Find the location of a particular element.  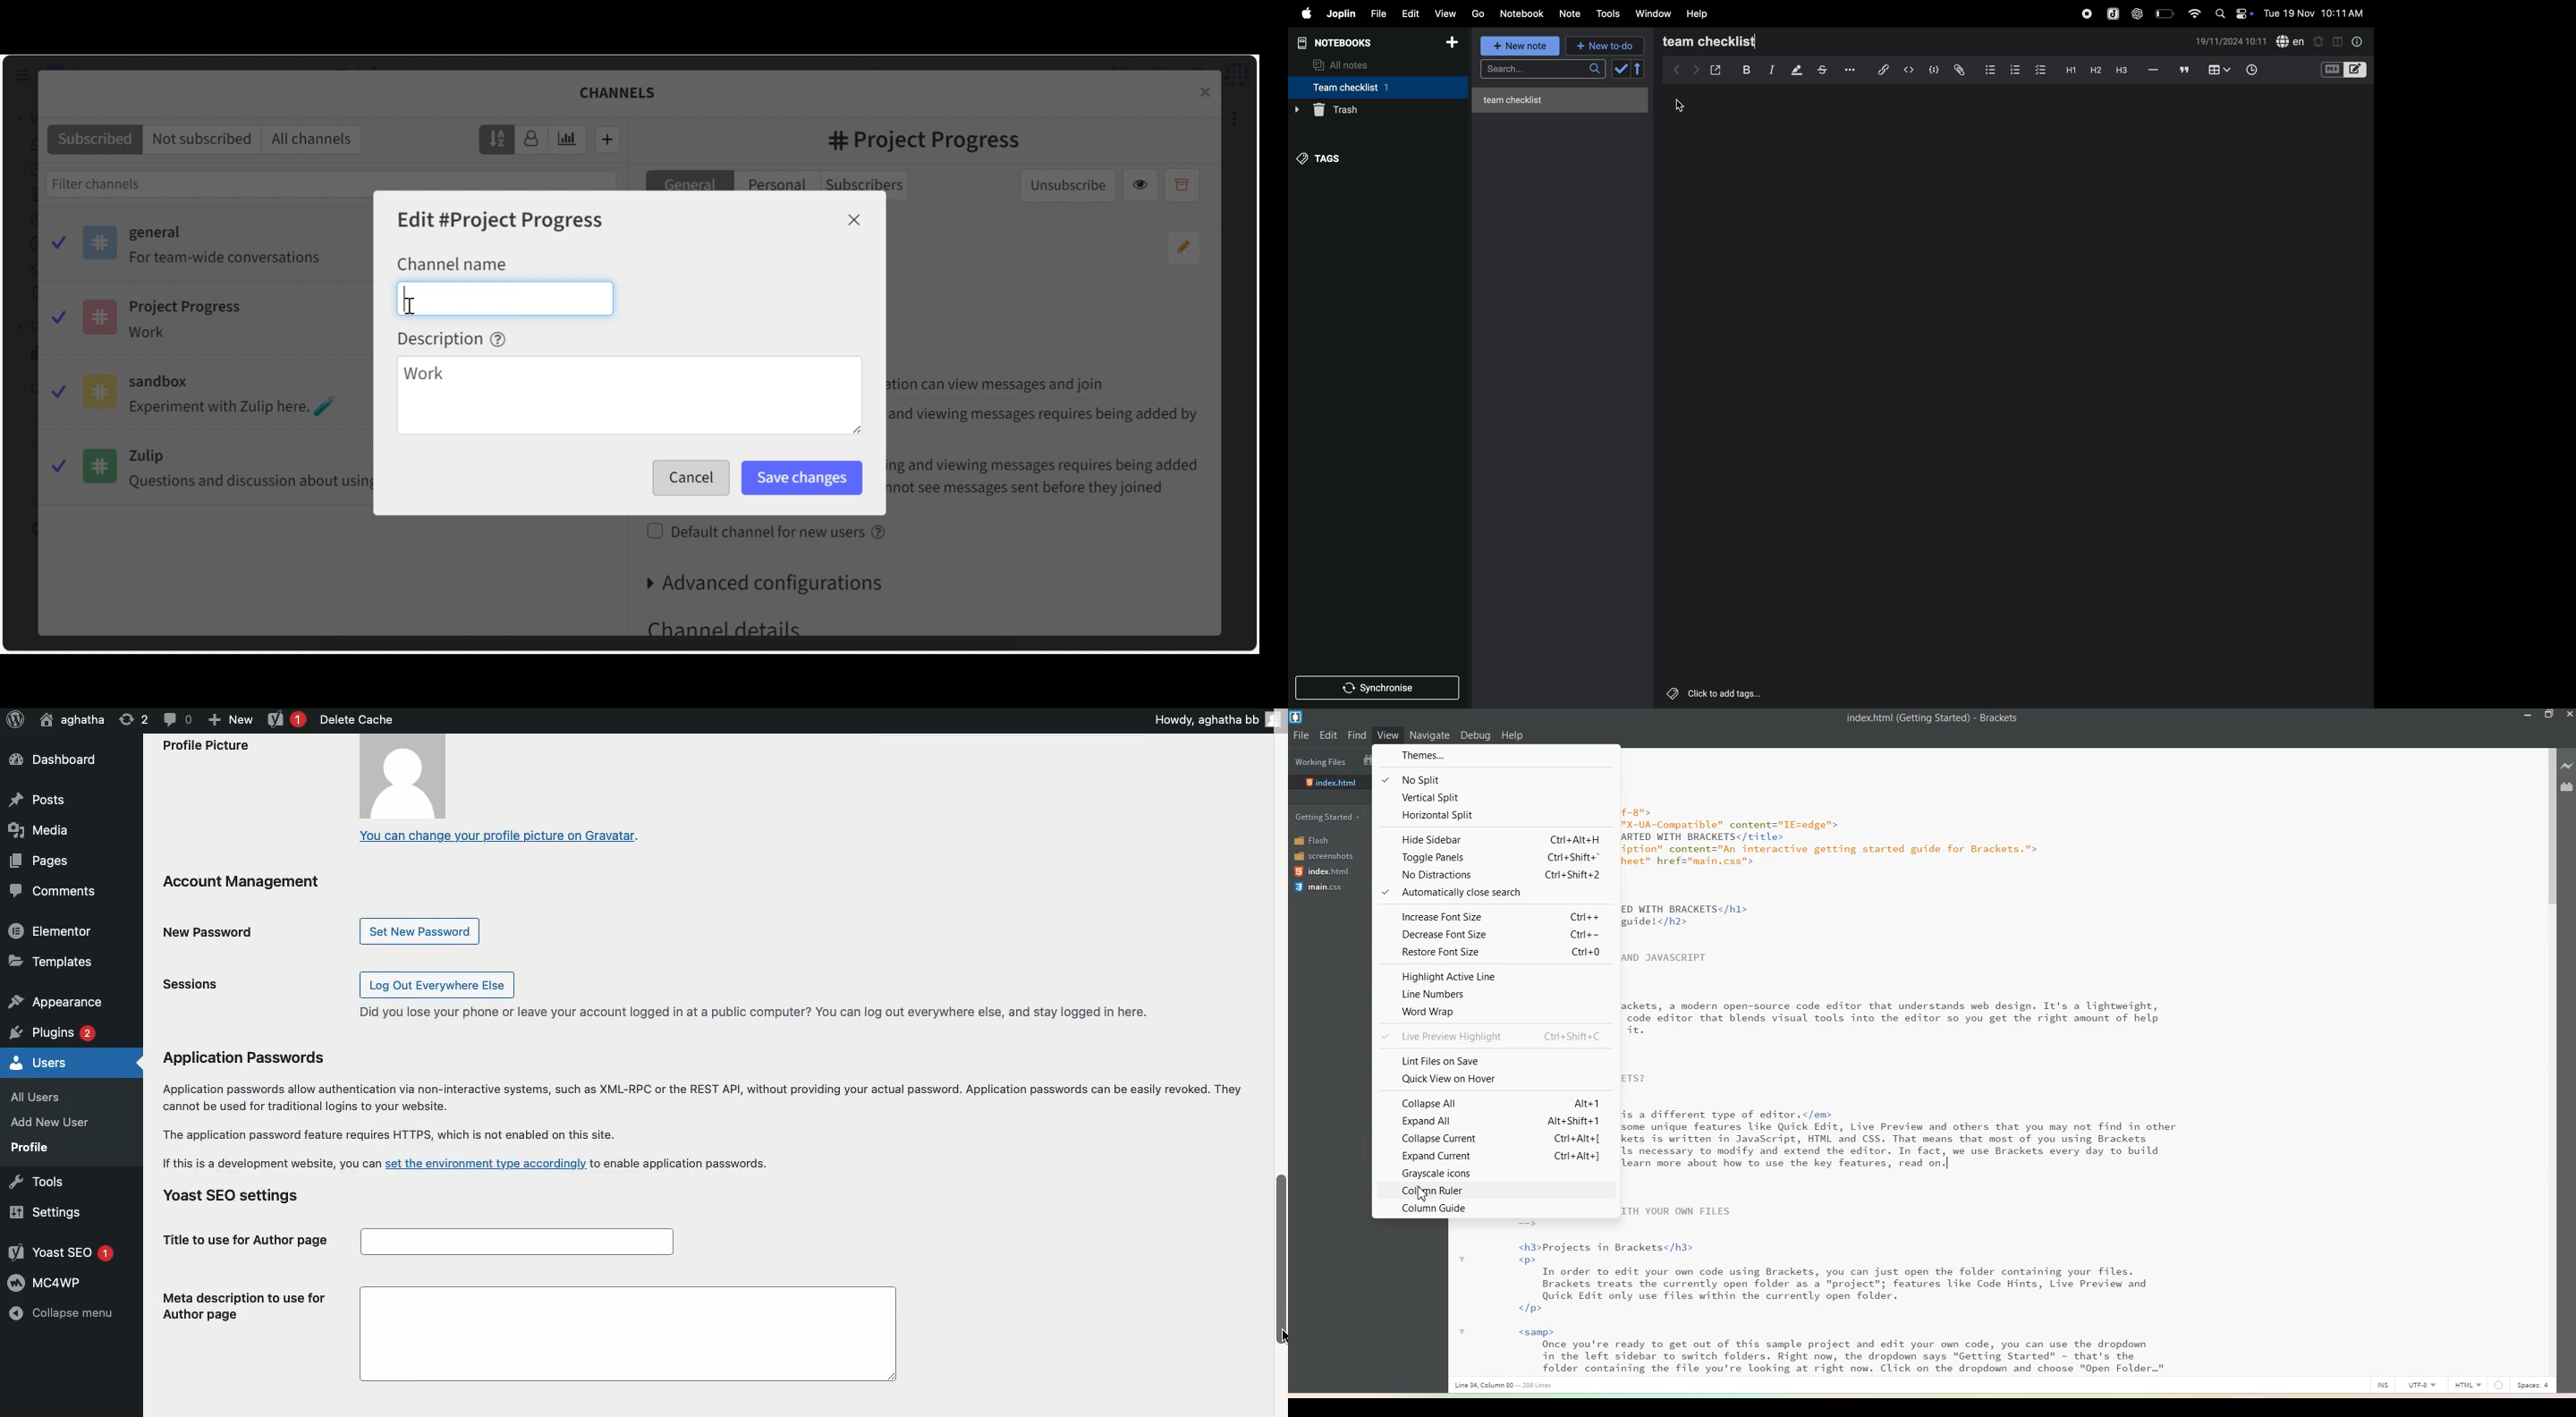

Edit Channel is located at coordinates (502, 221).